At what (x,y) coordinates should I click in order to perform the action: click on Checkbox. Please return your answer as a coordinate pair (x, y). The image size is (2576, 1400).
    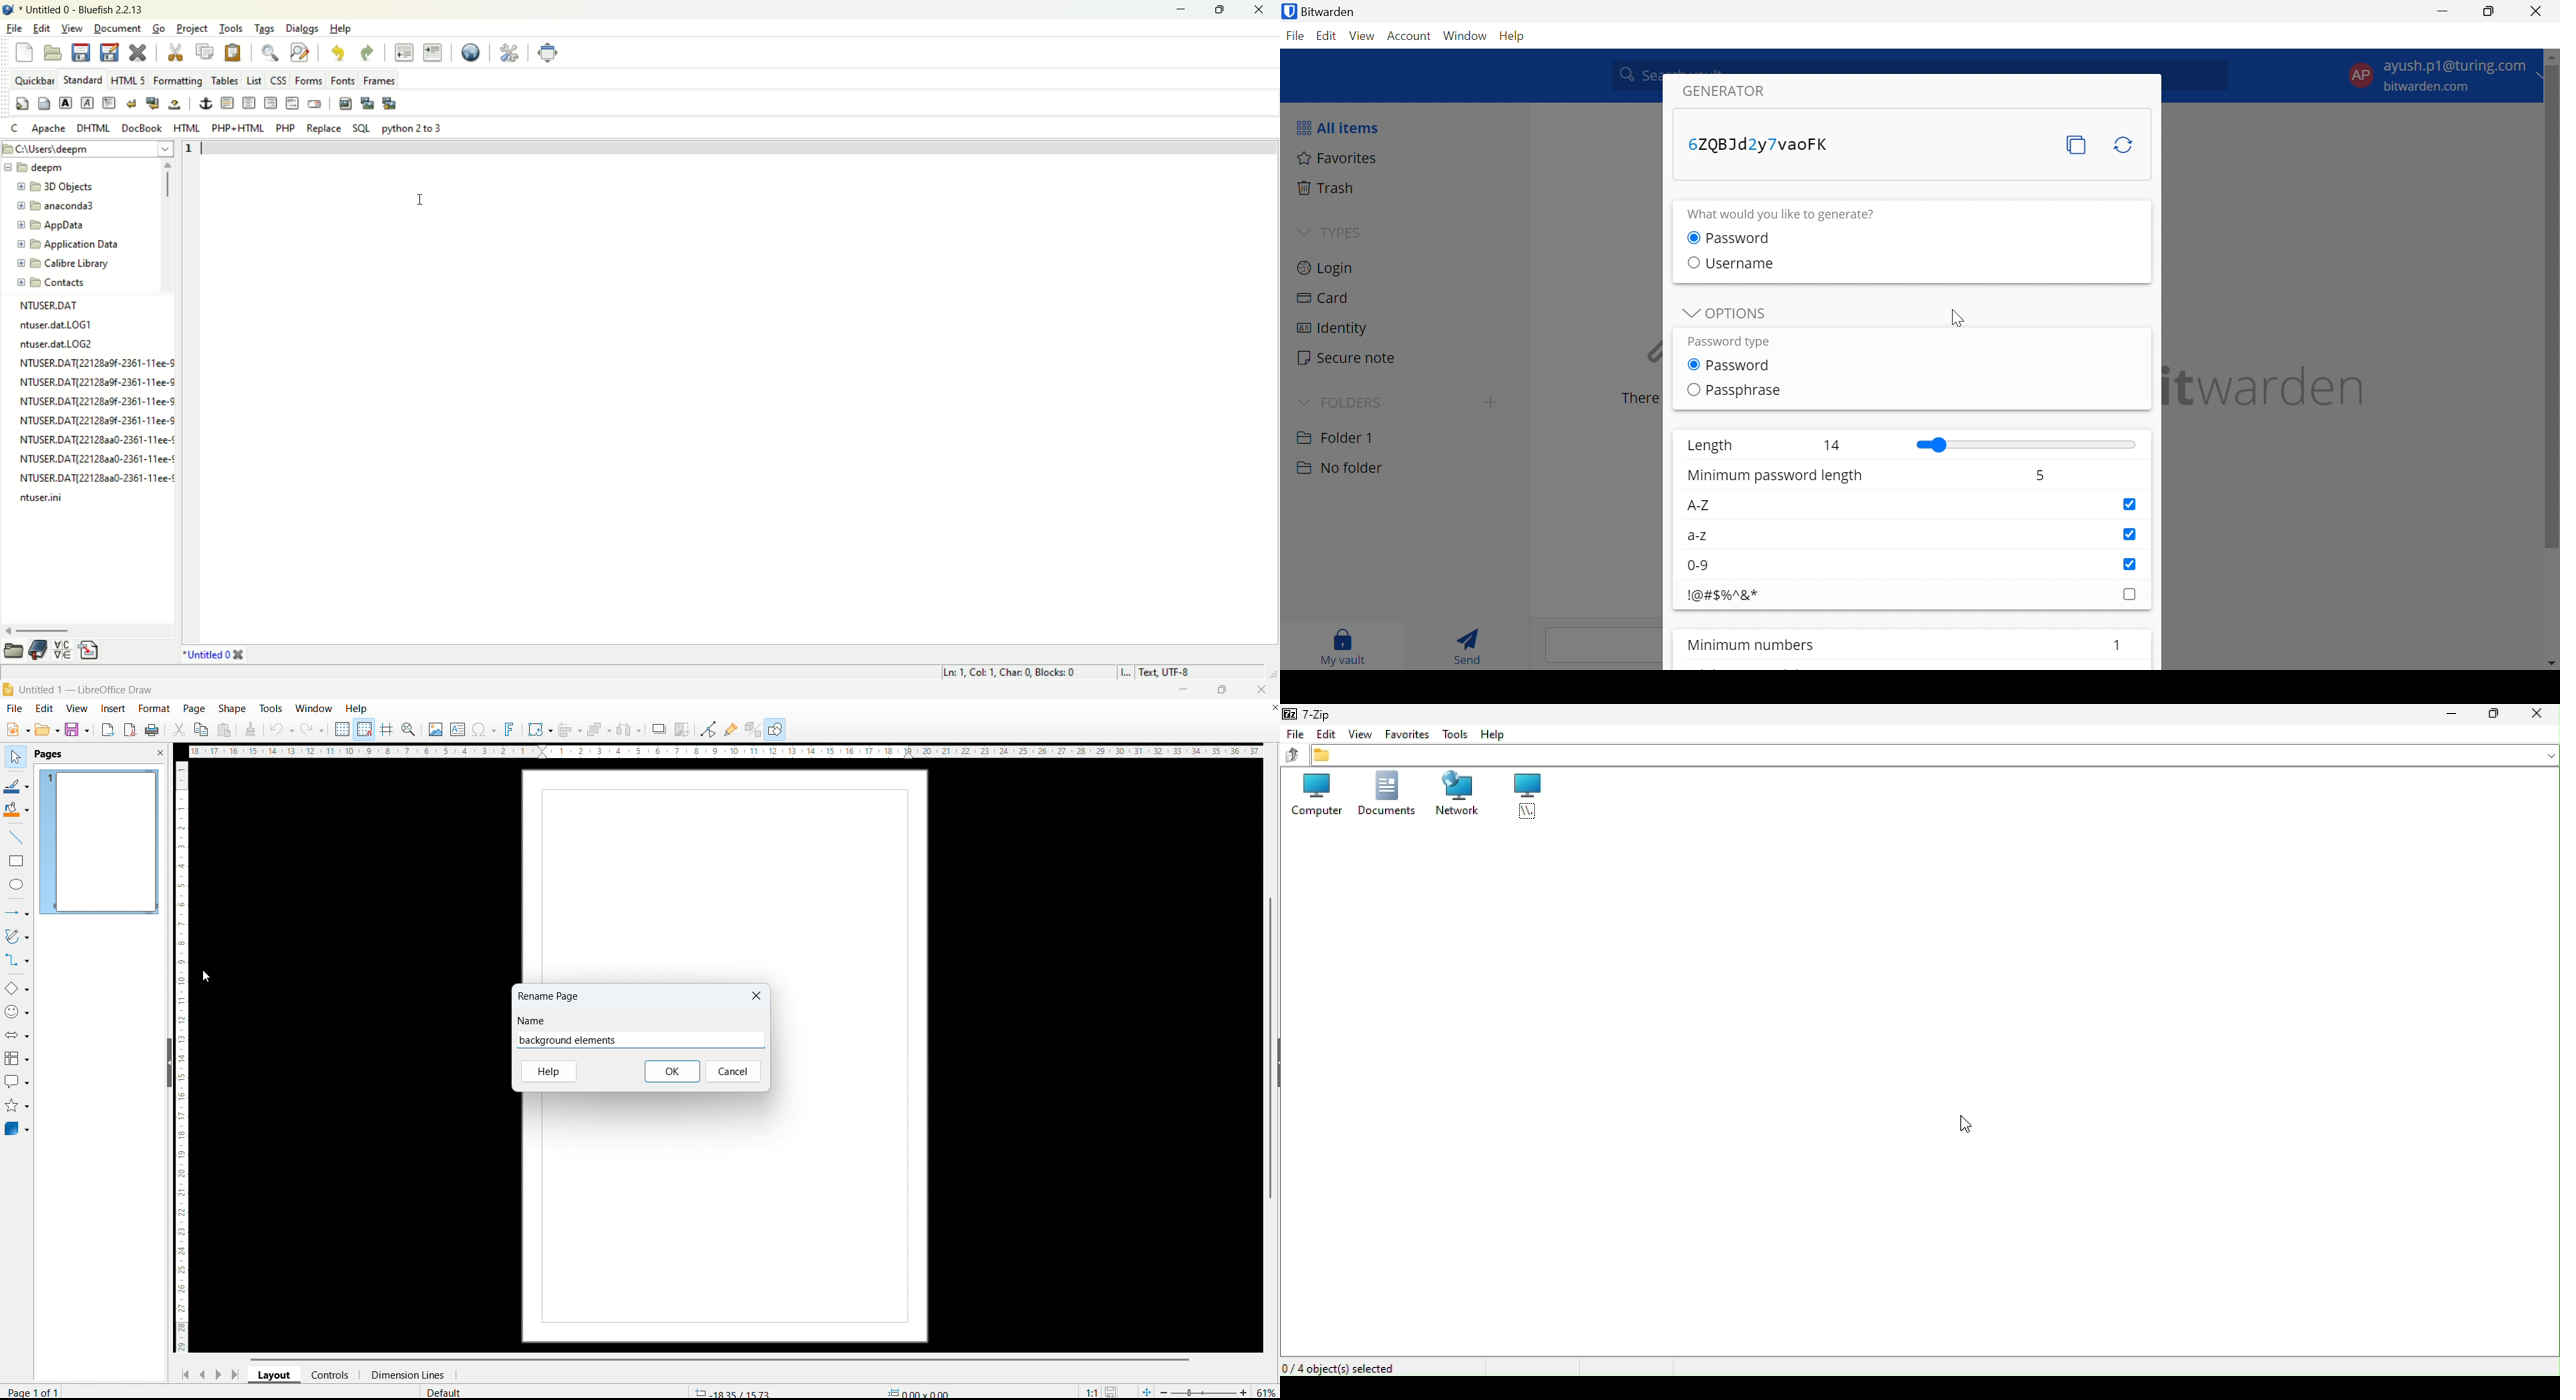
    Looking at the image, I should click on (1691, 391).